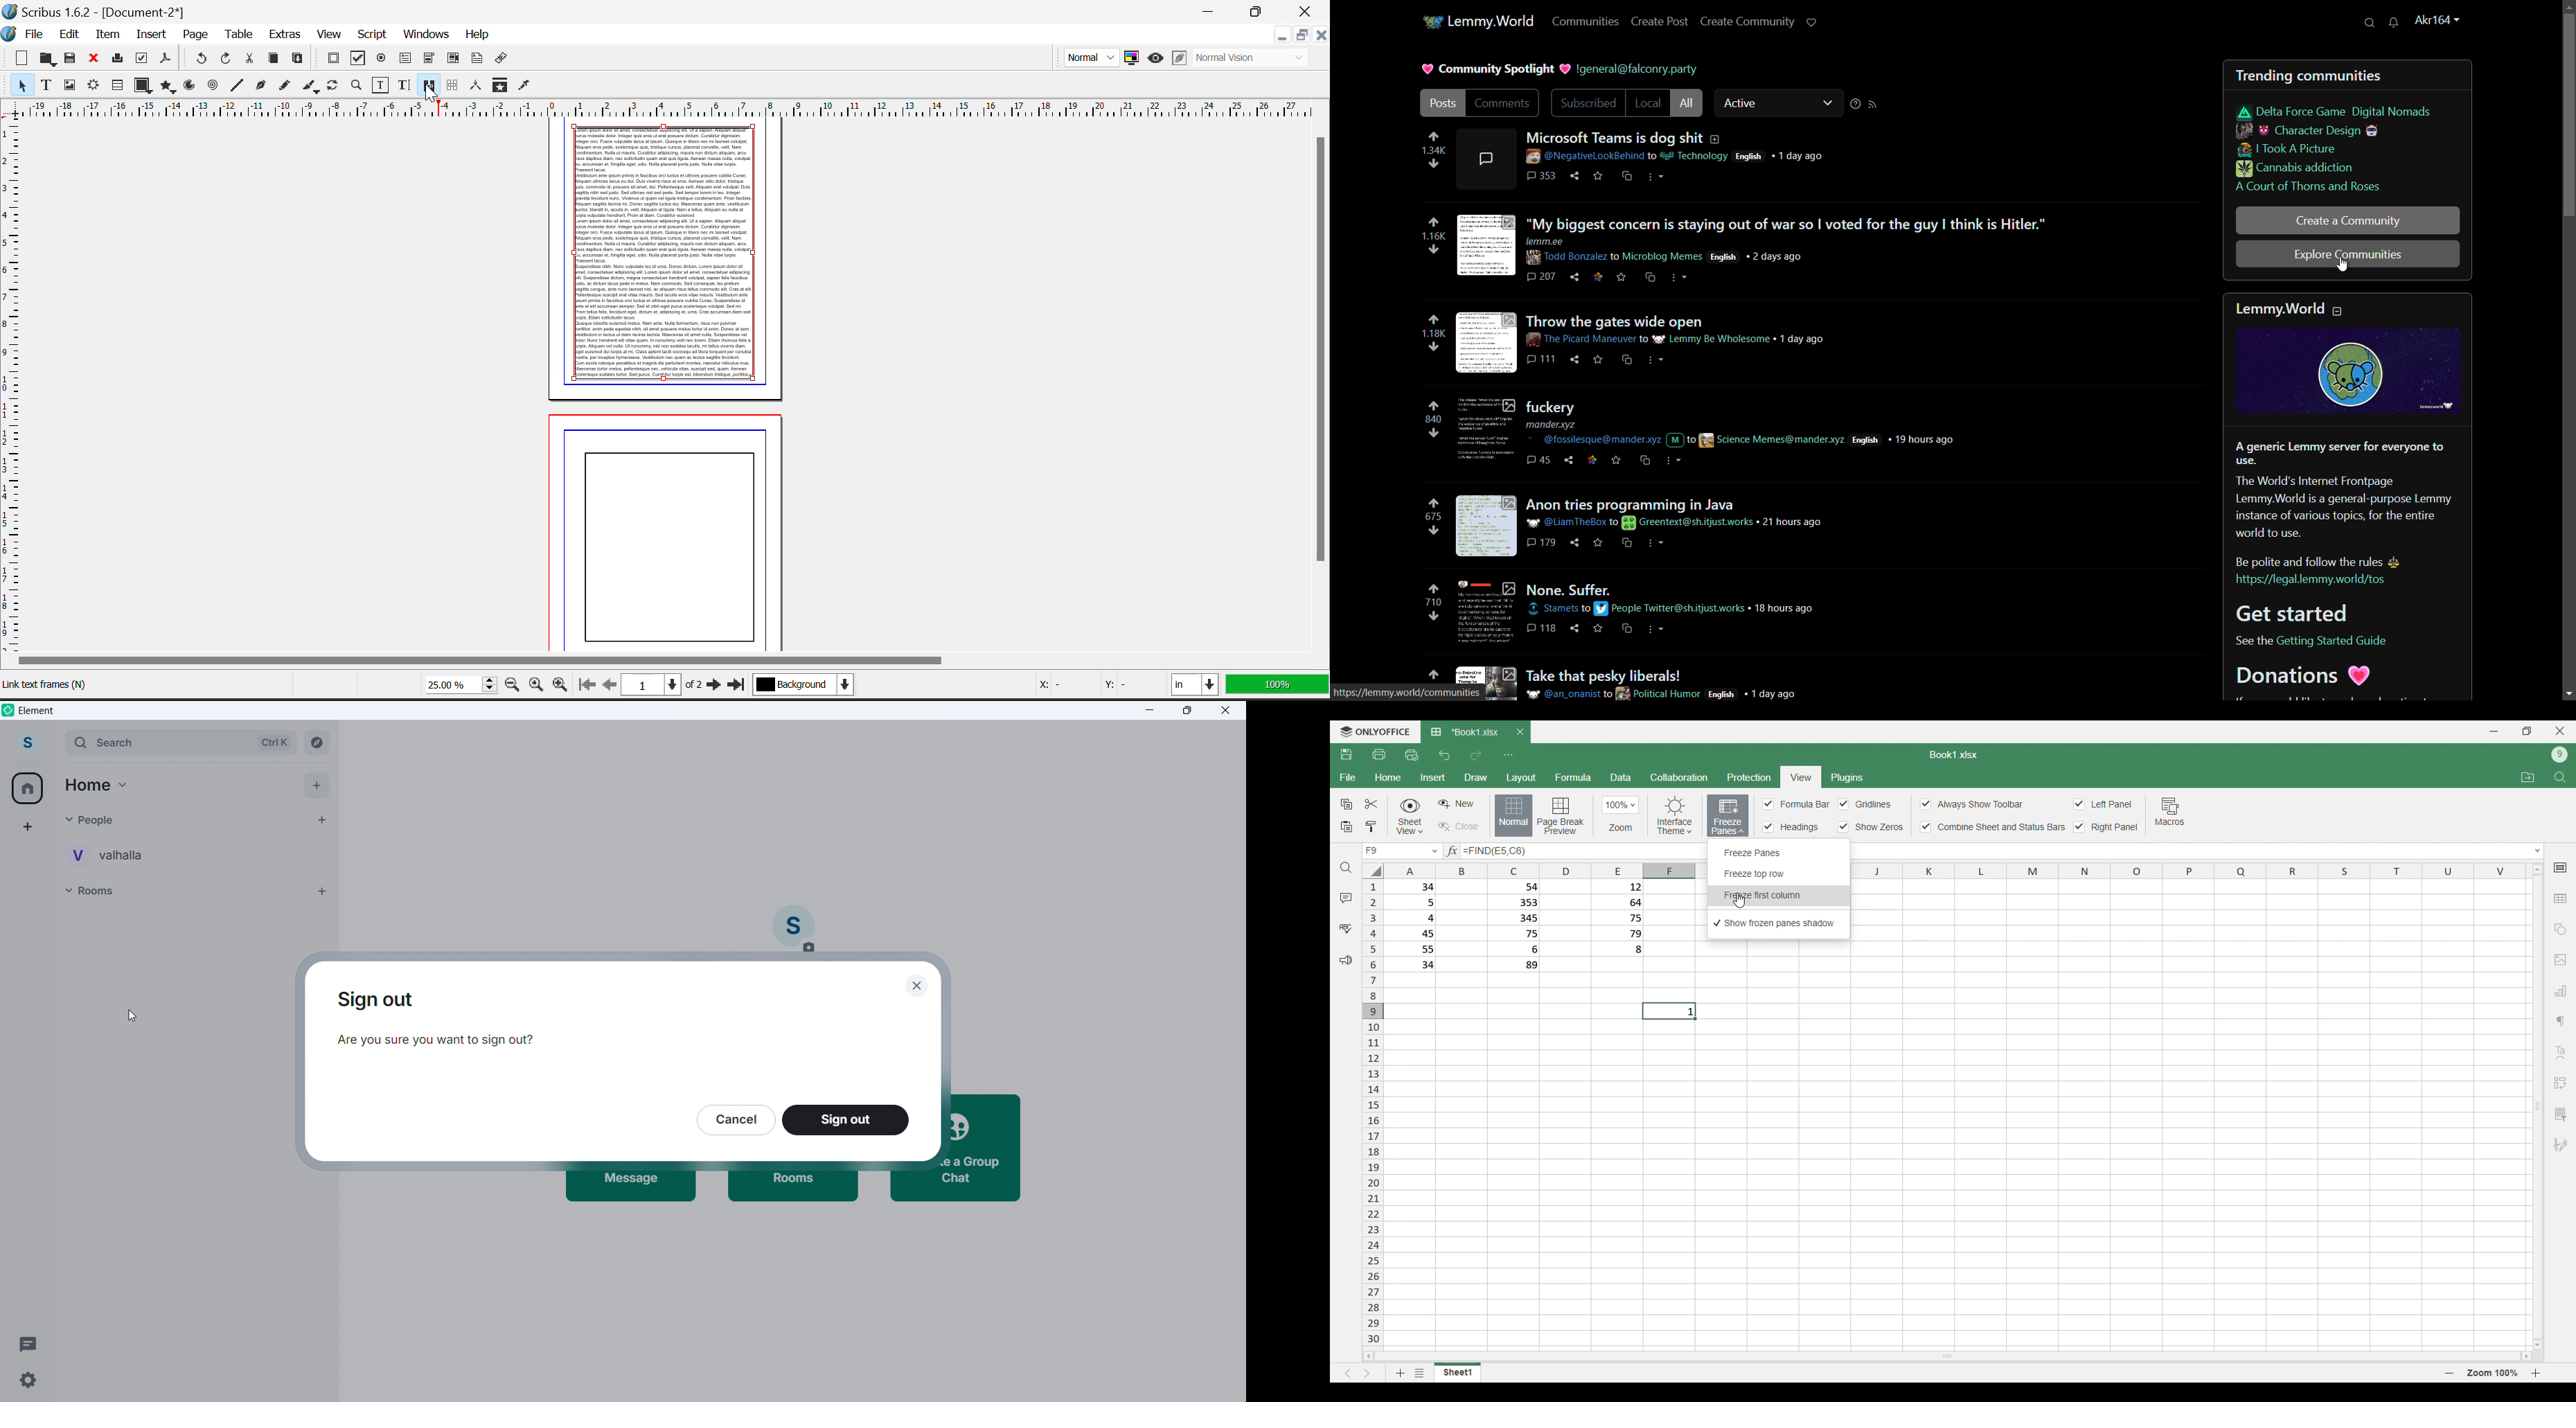  Describe the element at coordinates (429, 85) in the screenshot. I see `Link Text Frames` at that location.